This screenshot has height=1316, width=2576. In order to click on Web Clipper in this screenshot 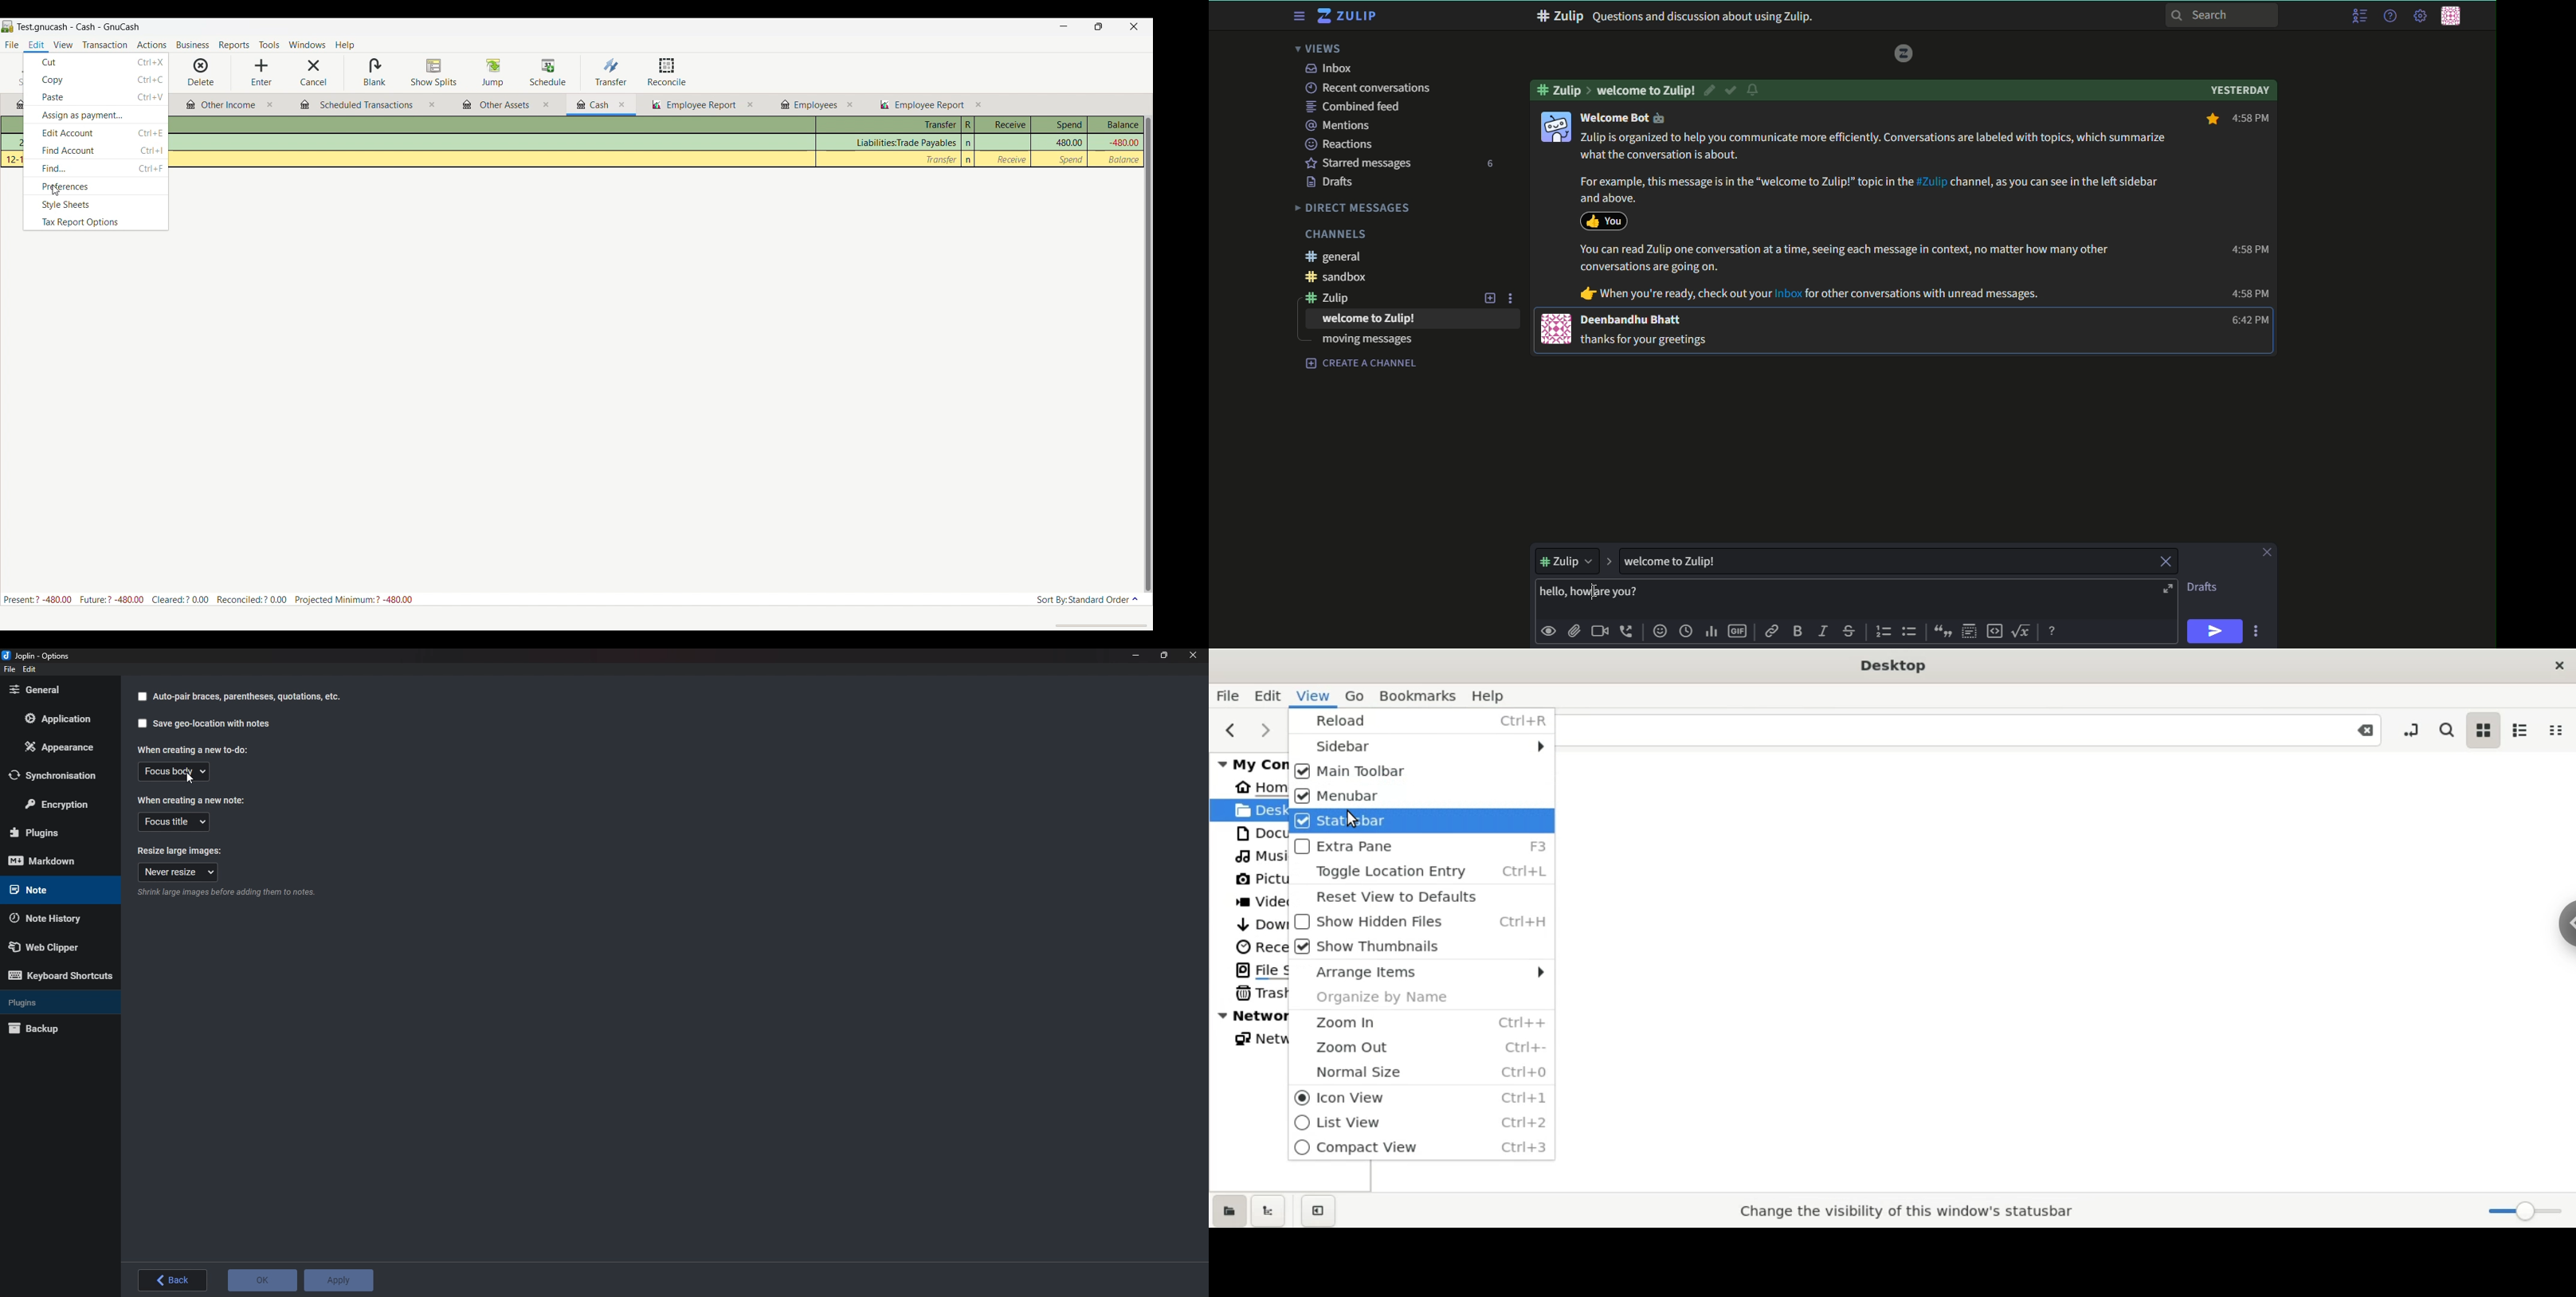, I will do `click(59, 945)`.